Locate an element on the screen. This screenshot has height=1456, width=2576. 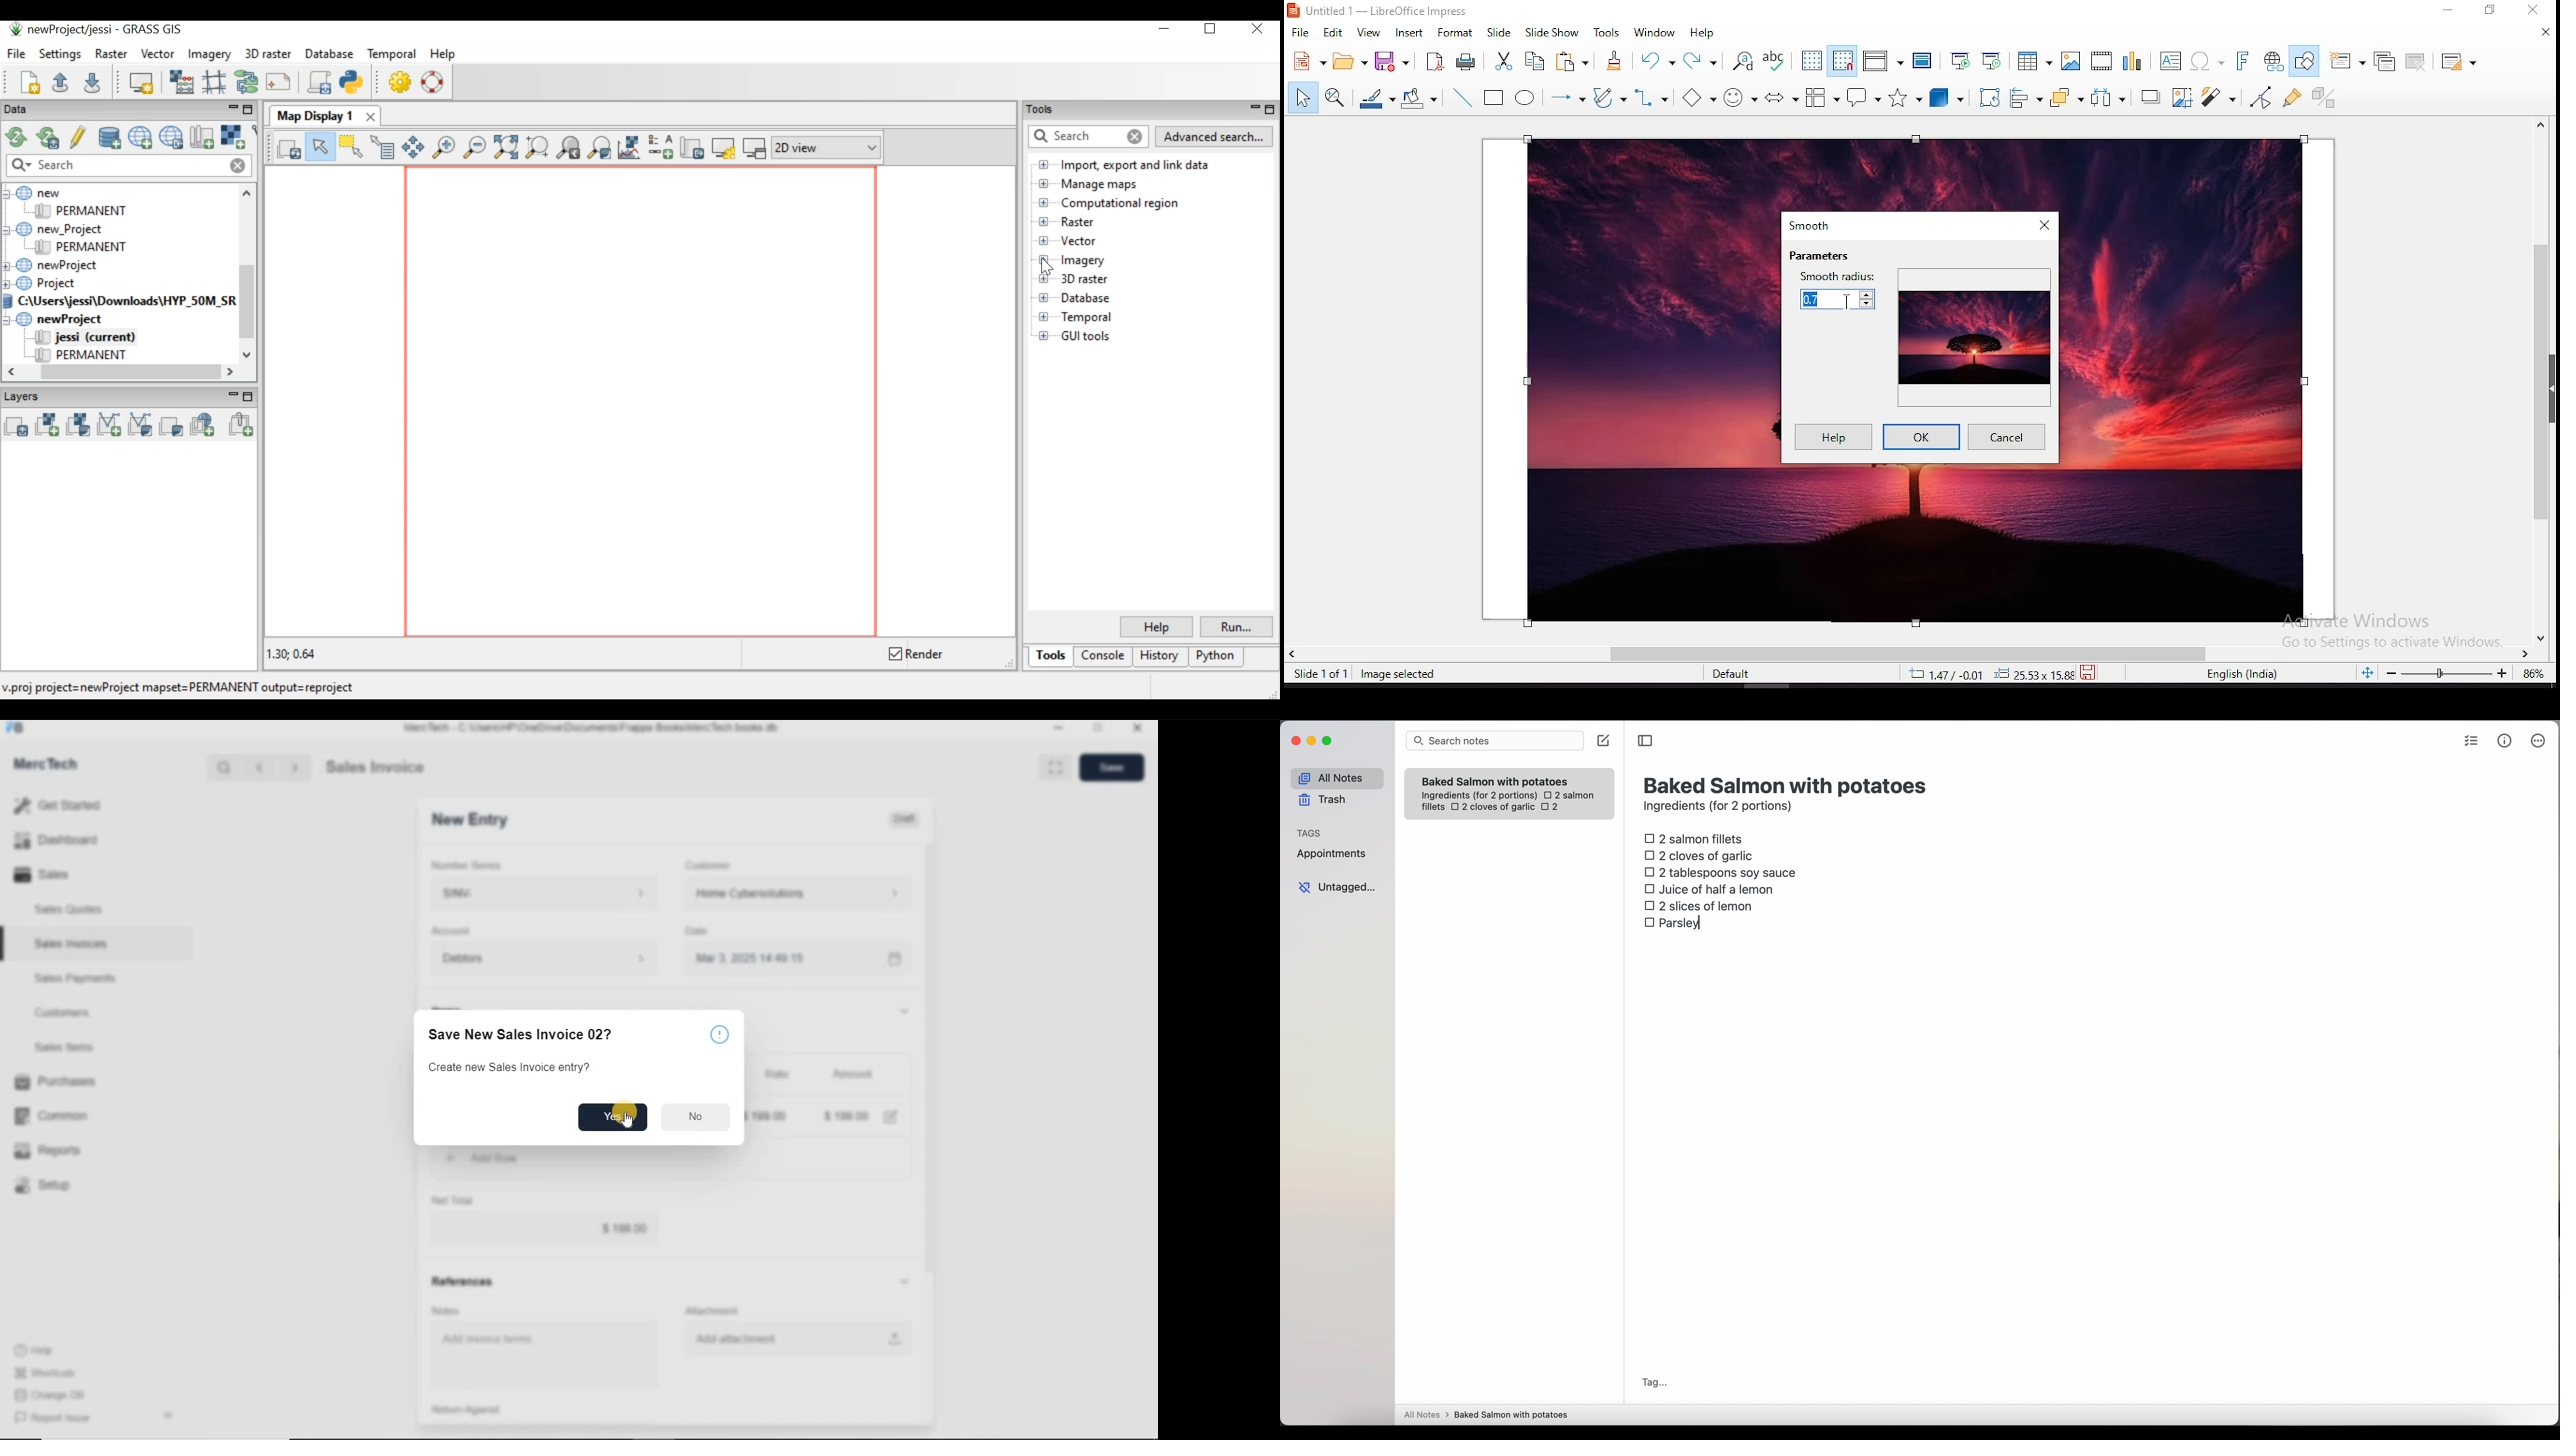
duplicate slide is located at coordinates (2382, 60).